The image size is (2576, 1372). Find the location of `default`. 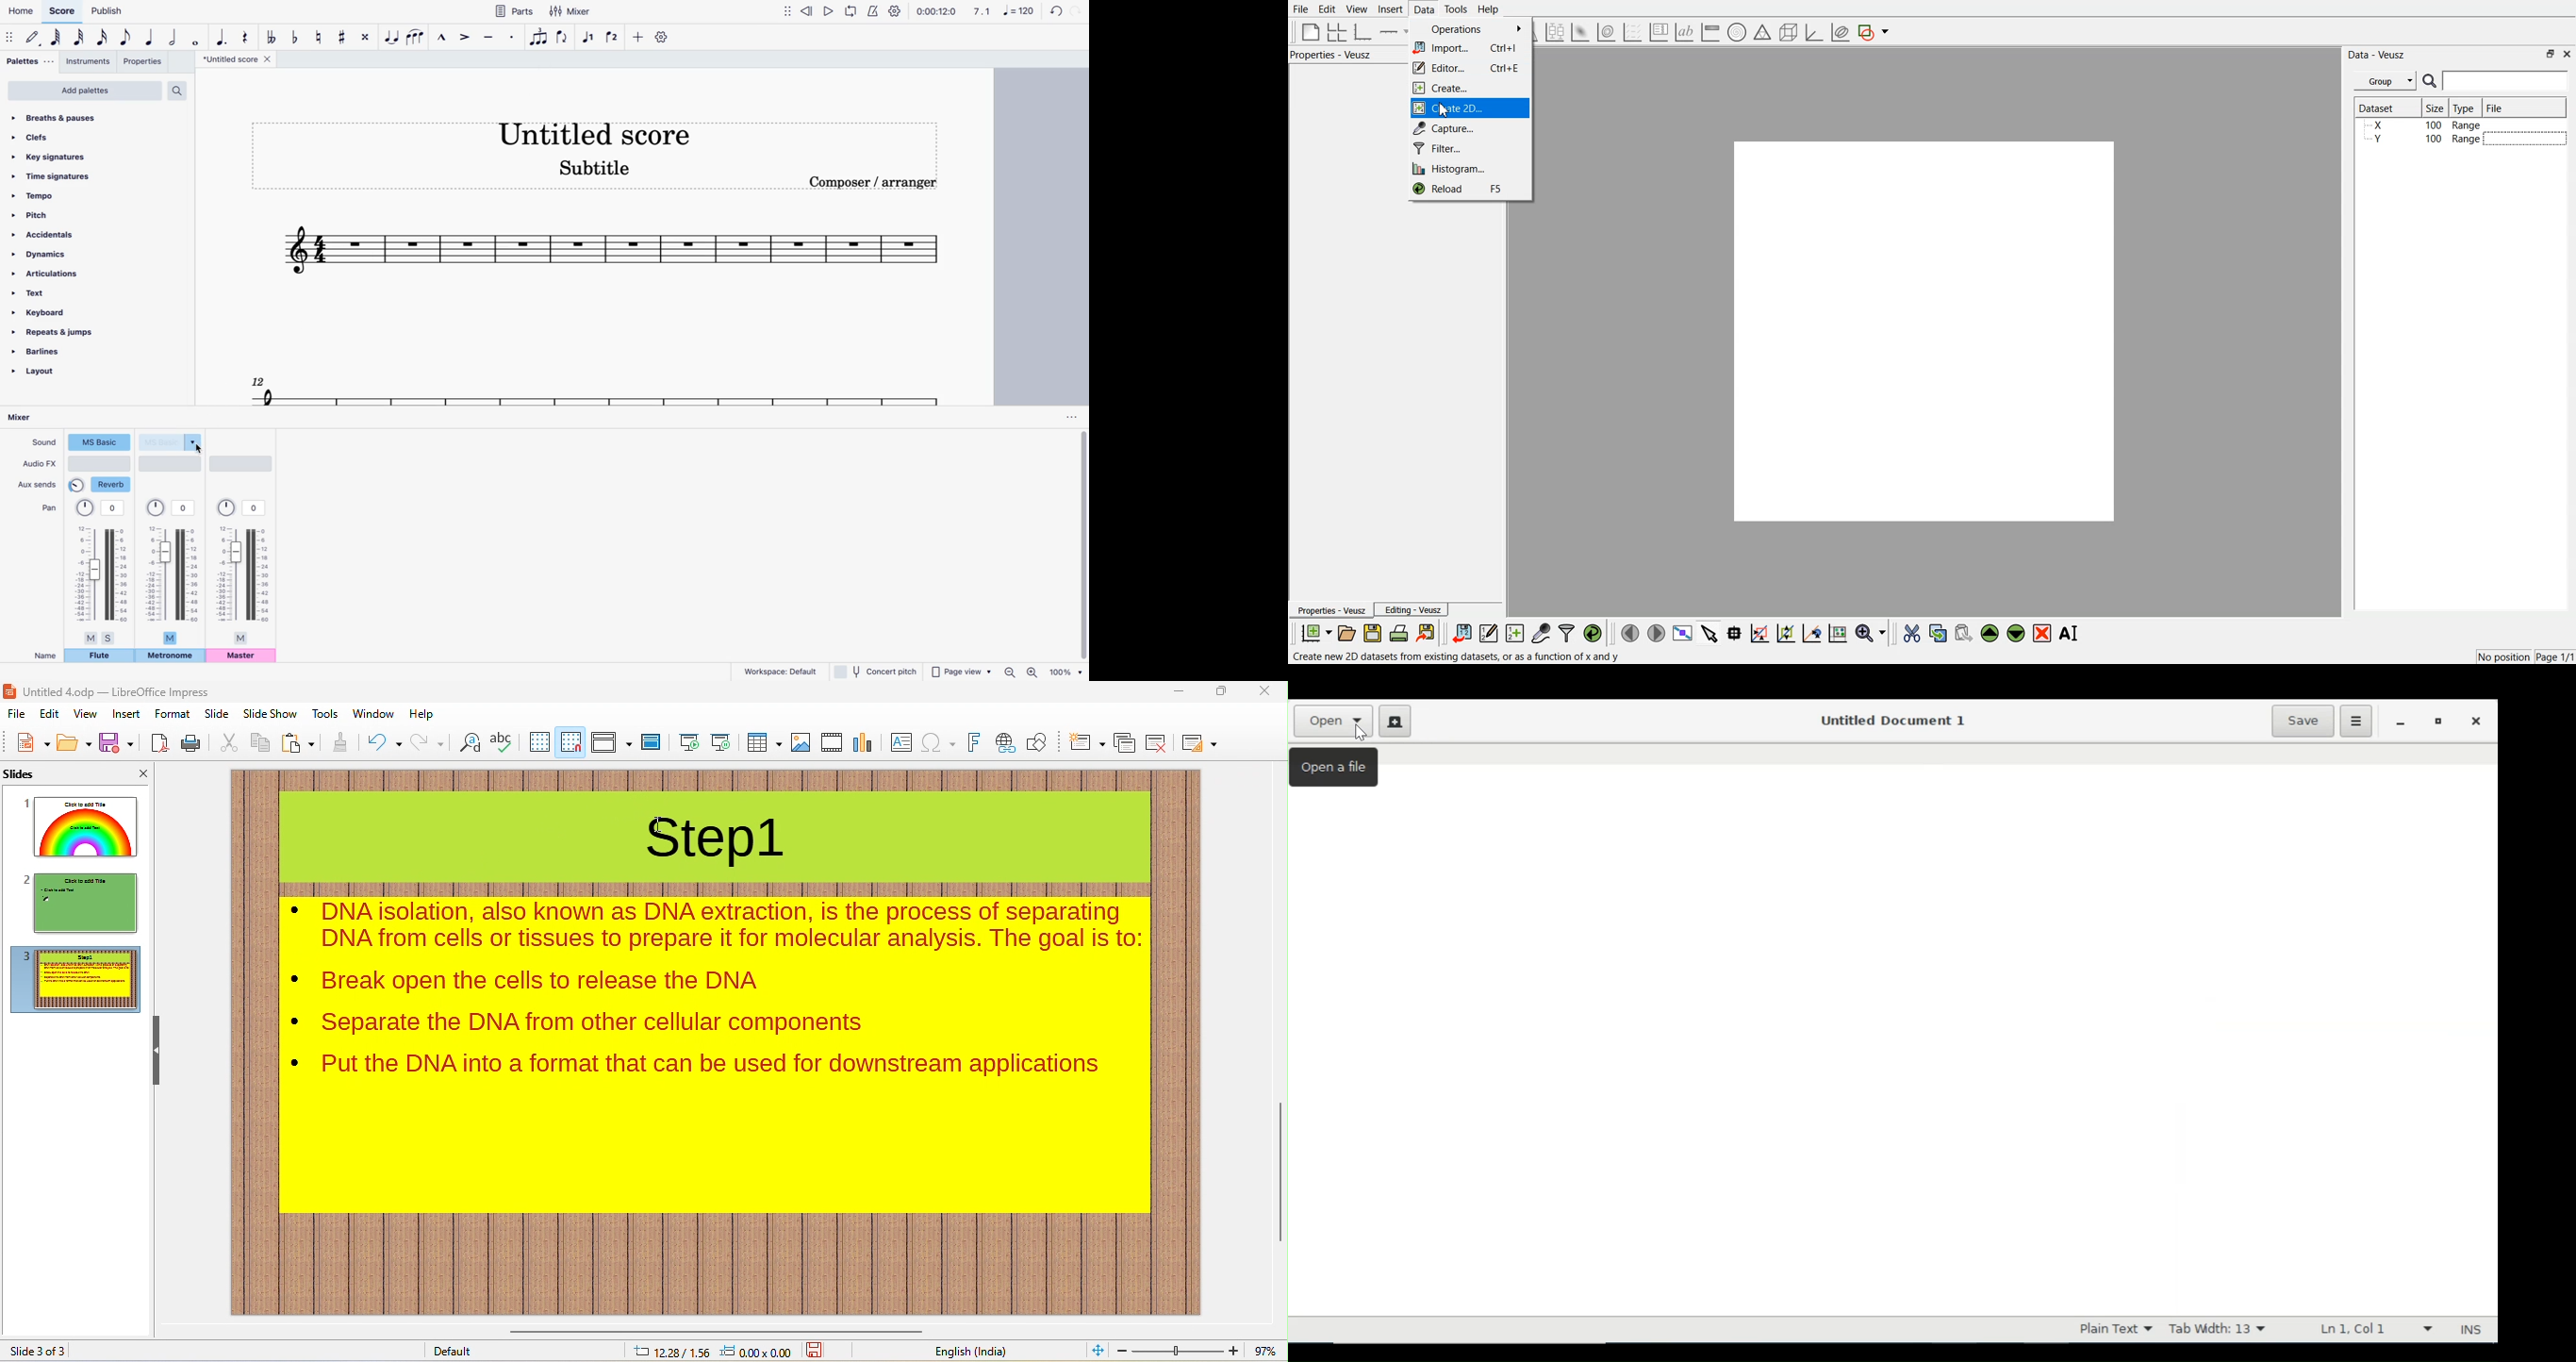

default is located at coordinates (35, 38).